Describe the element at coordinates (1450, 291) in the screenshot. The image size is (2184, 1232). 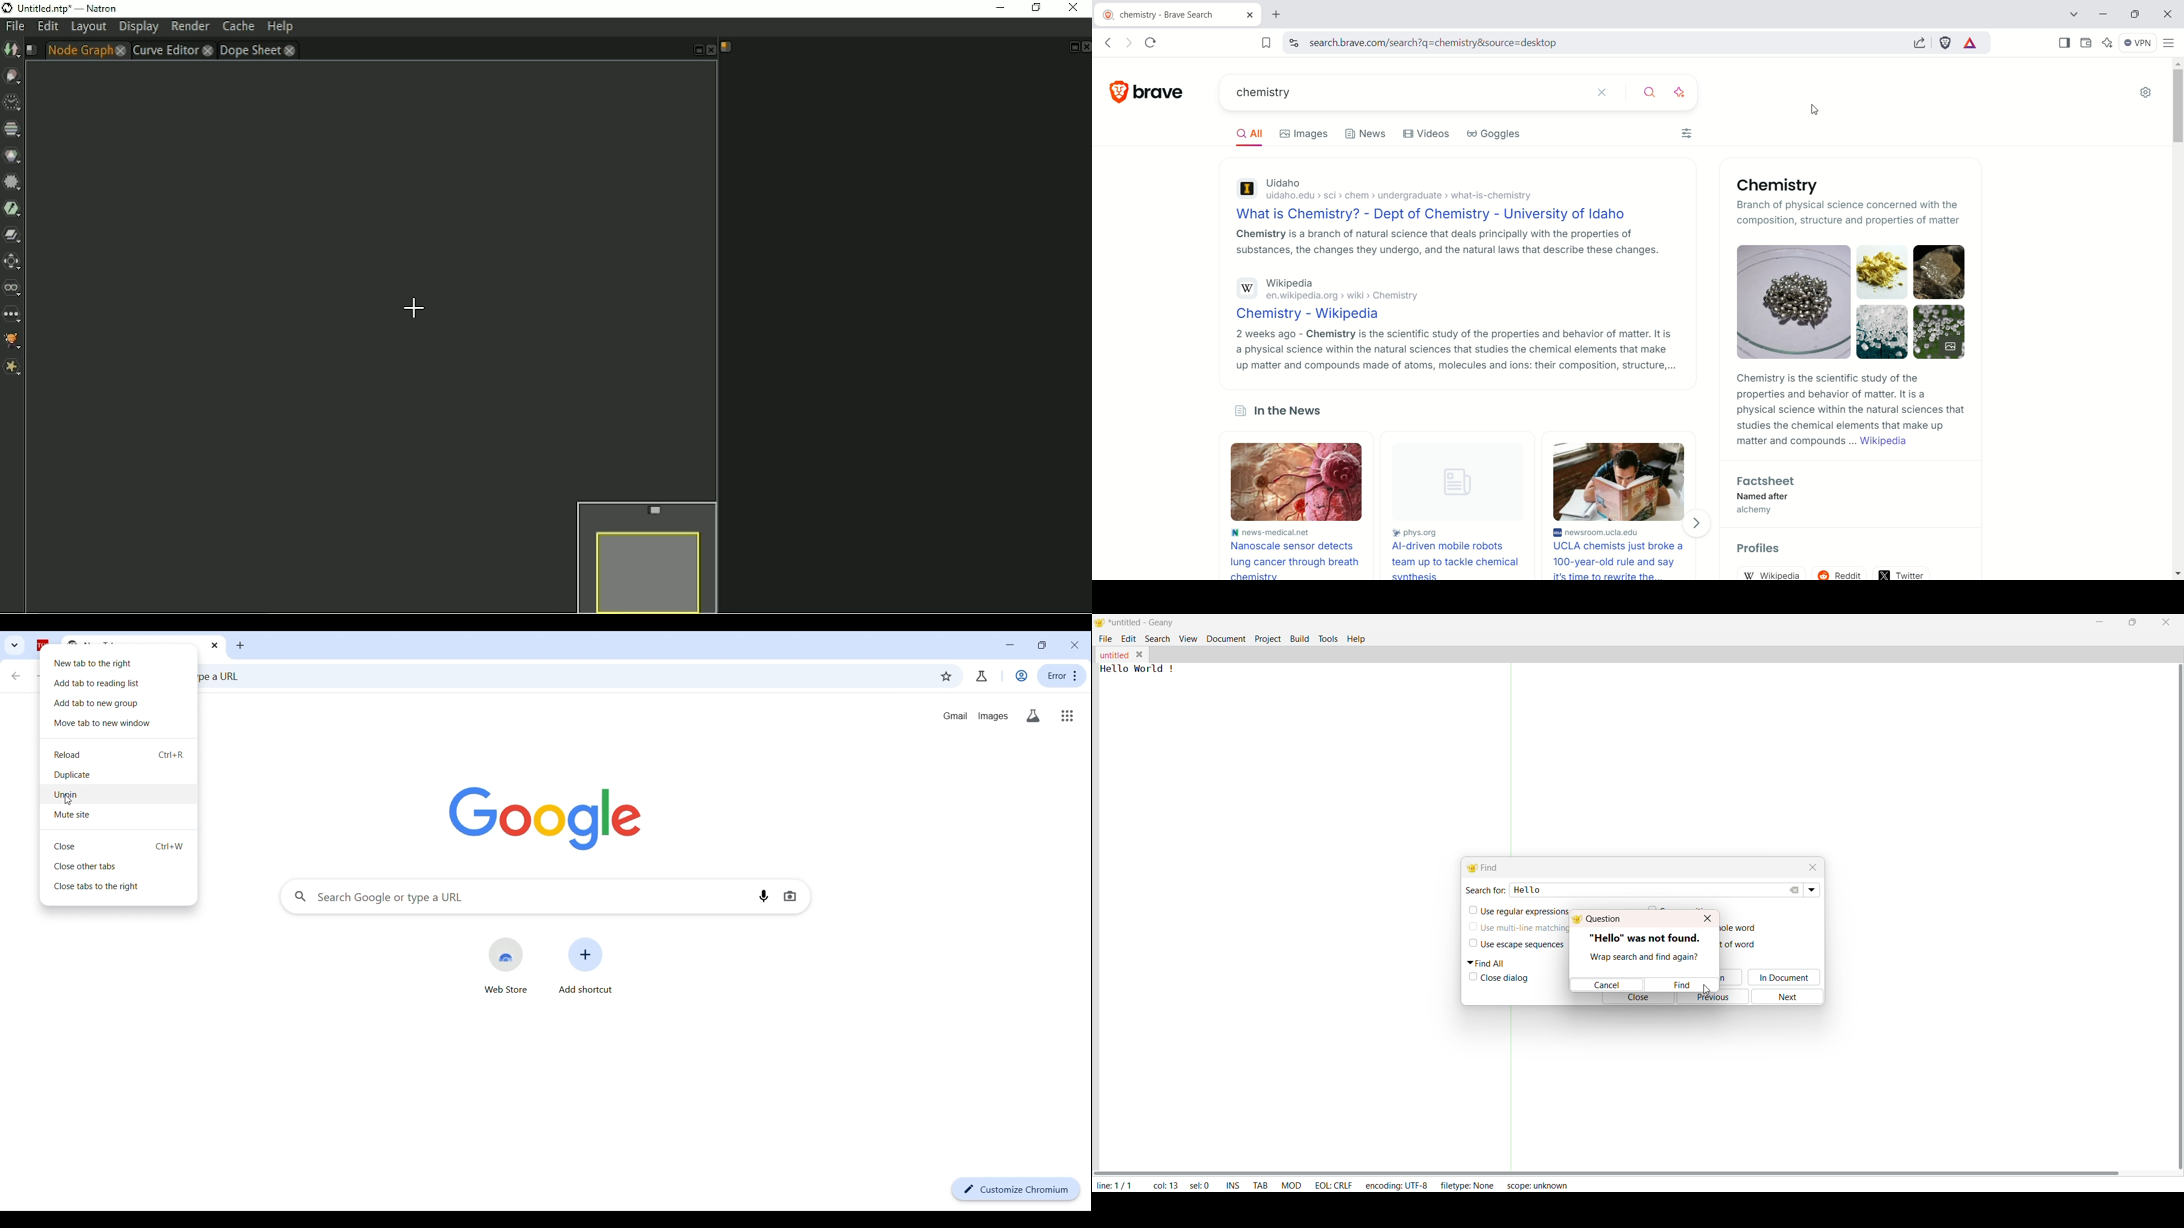
I see `Wikipedia: en.wikipedia.org > wiki > Chemistry` at that location.